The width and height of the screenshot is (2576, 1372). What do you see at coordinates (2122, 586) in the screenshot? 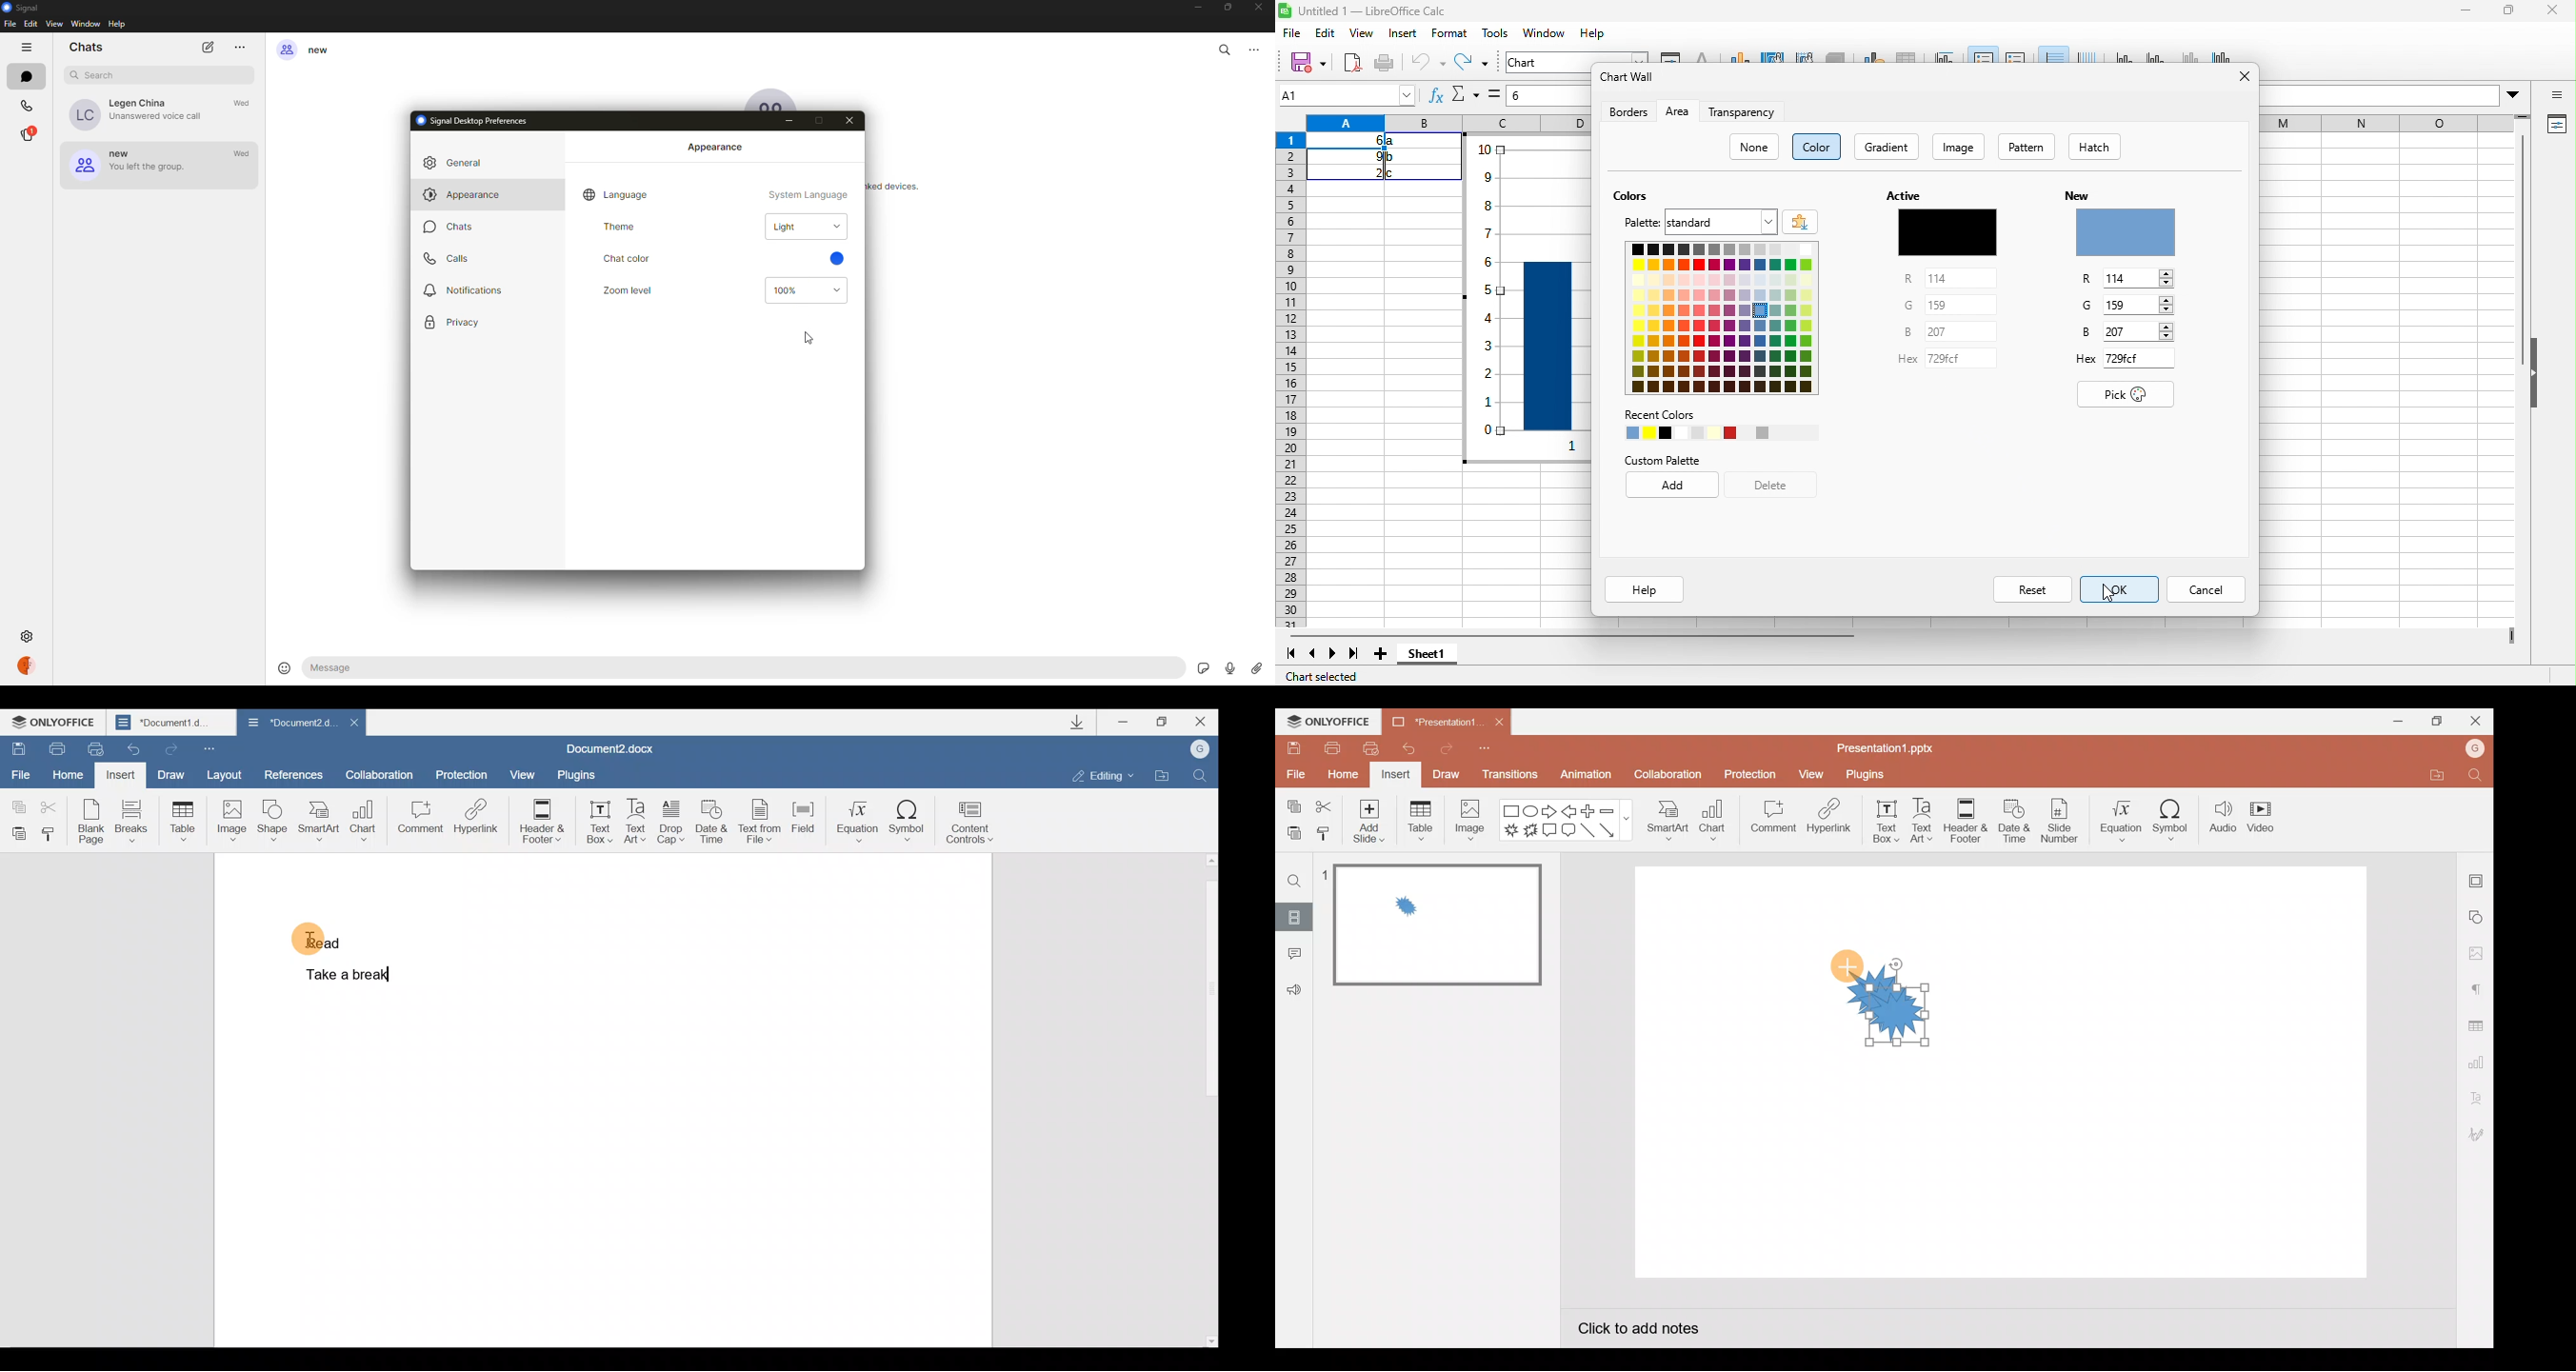
I see `ok` at bounding box center [2122, 586].